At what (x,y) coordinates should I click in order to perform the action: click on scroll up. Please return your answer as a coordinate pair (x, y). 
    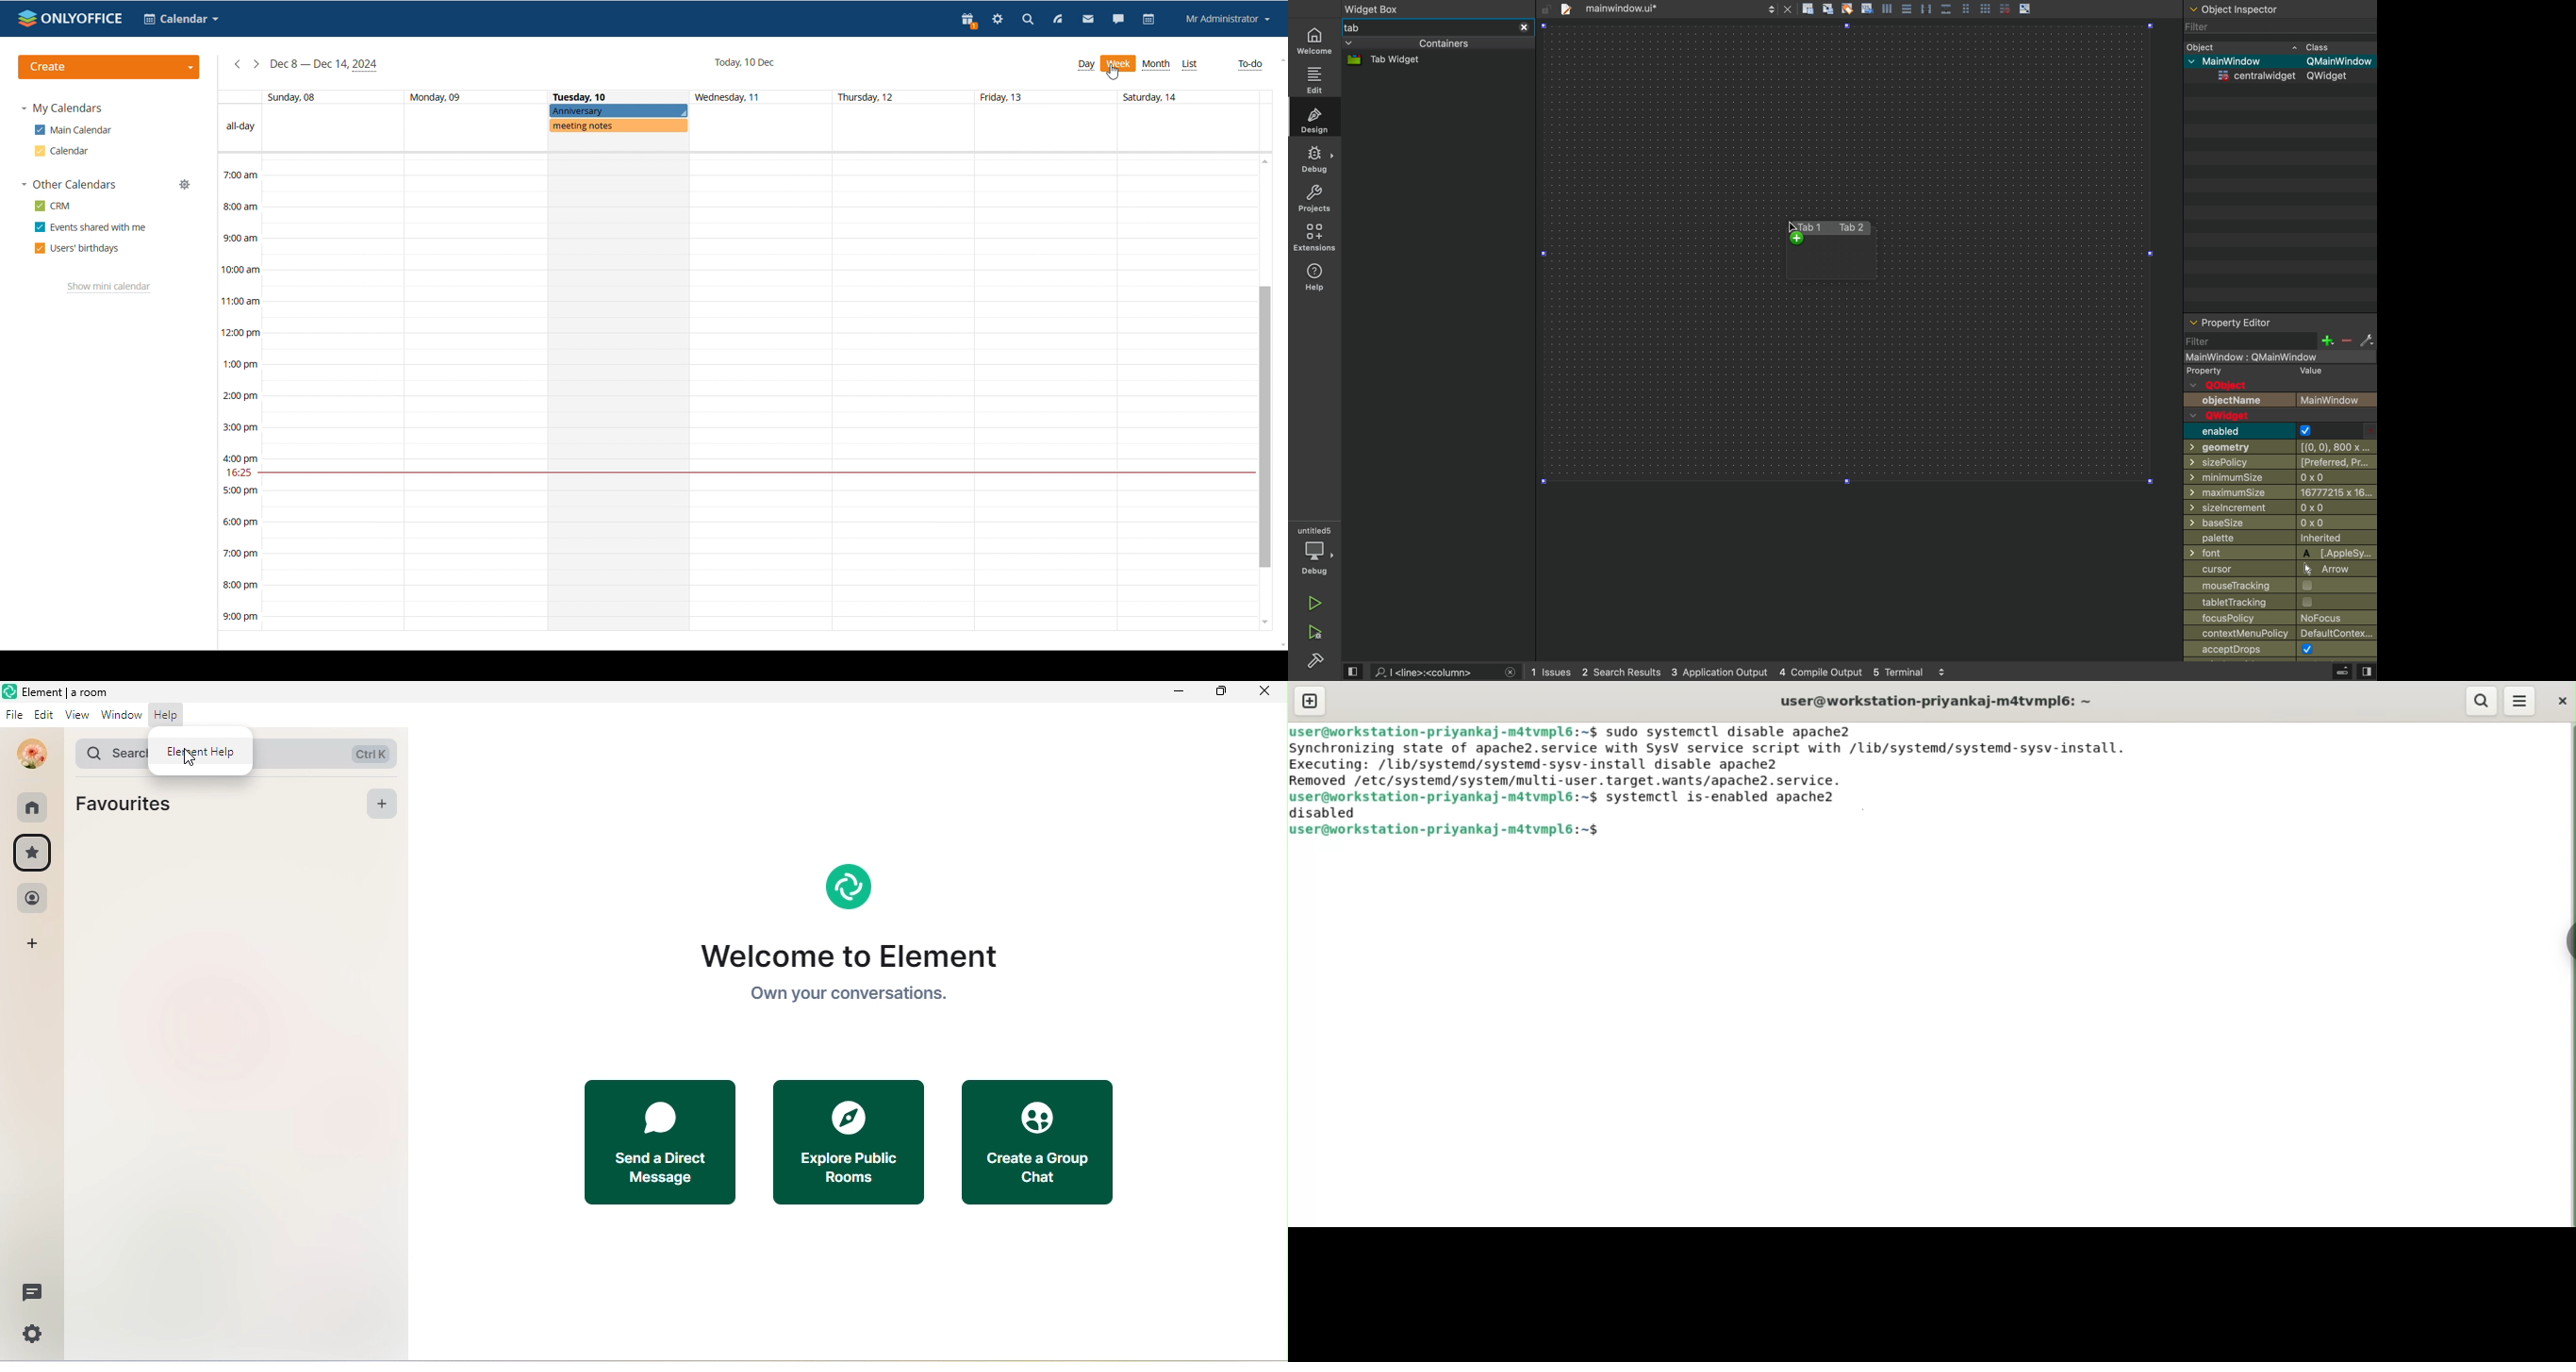
    Looking at the image, I should click on (1265, 161).